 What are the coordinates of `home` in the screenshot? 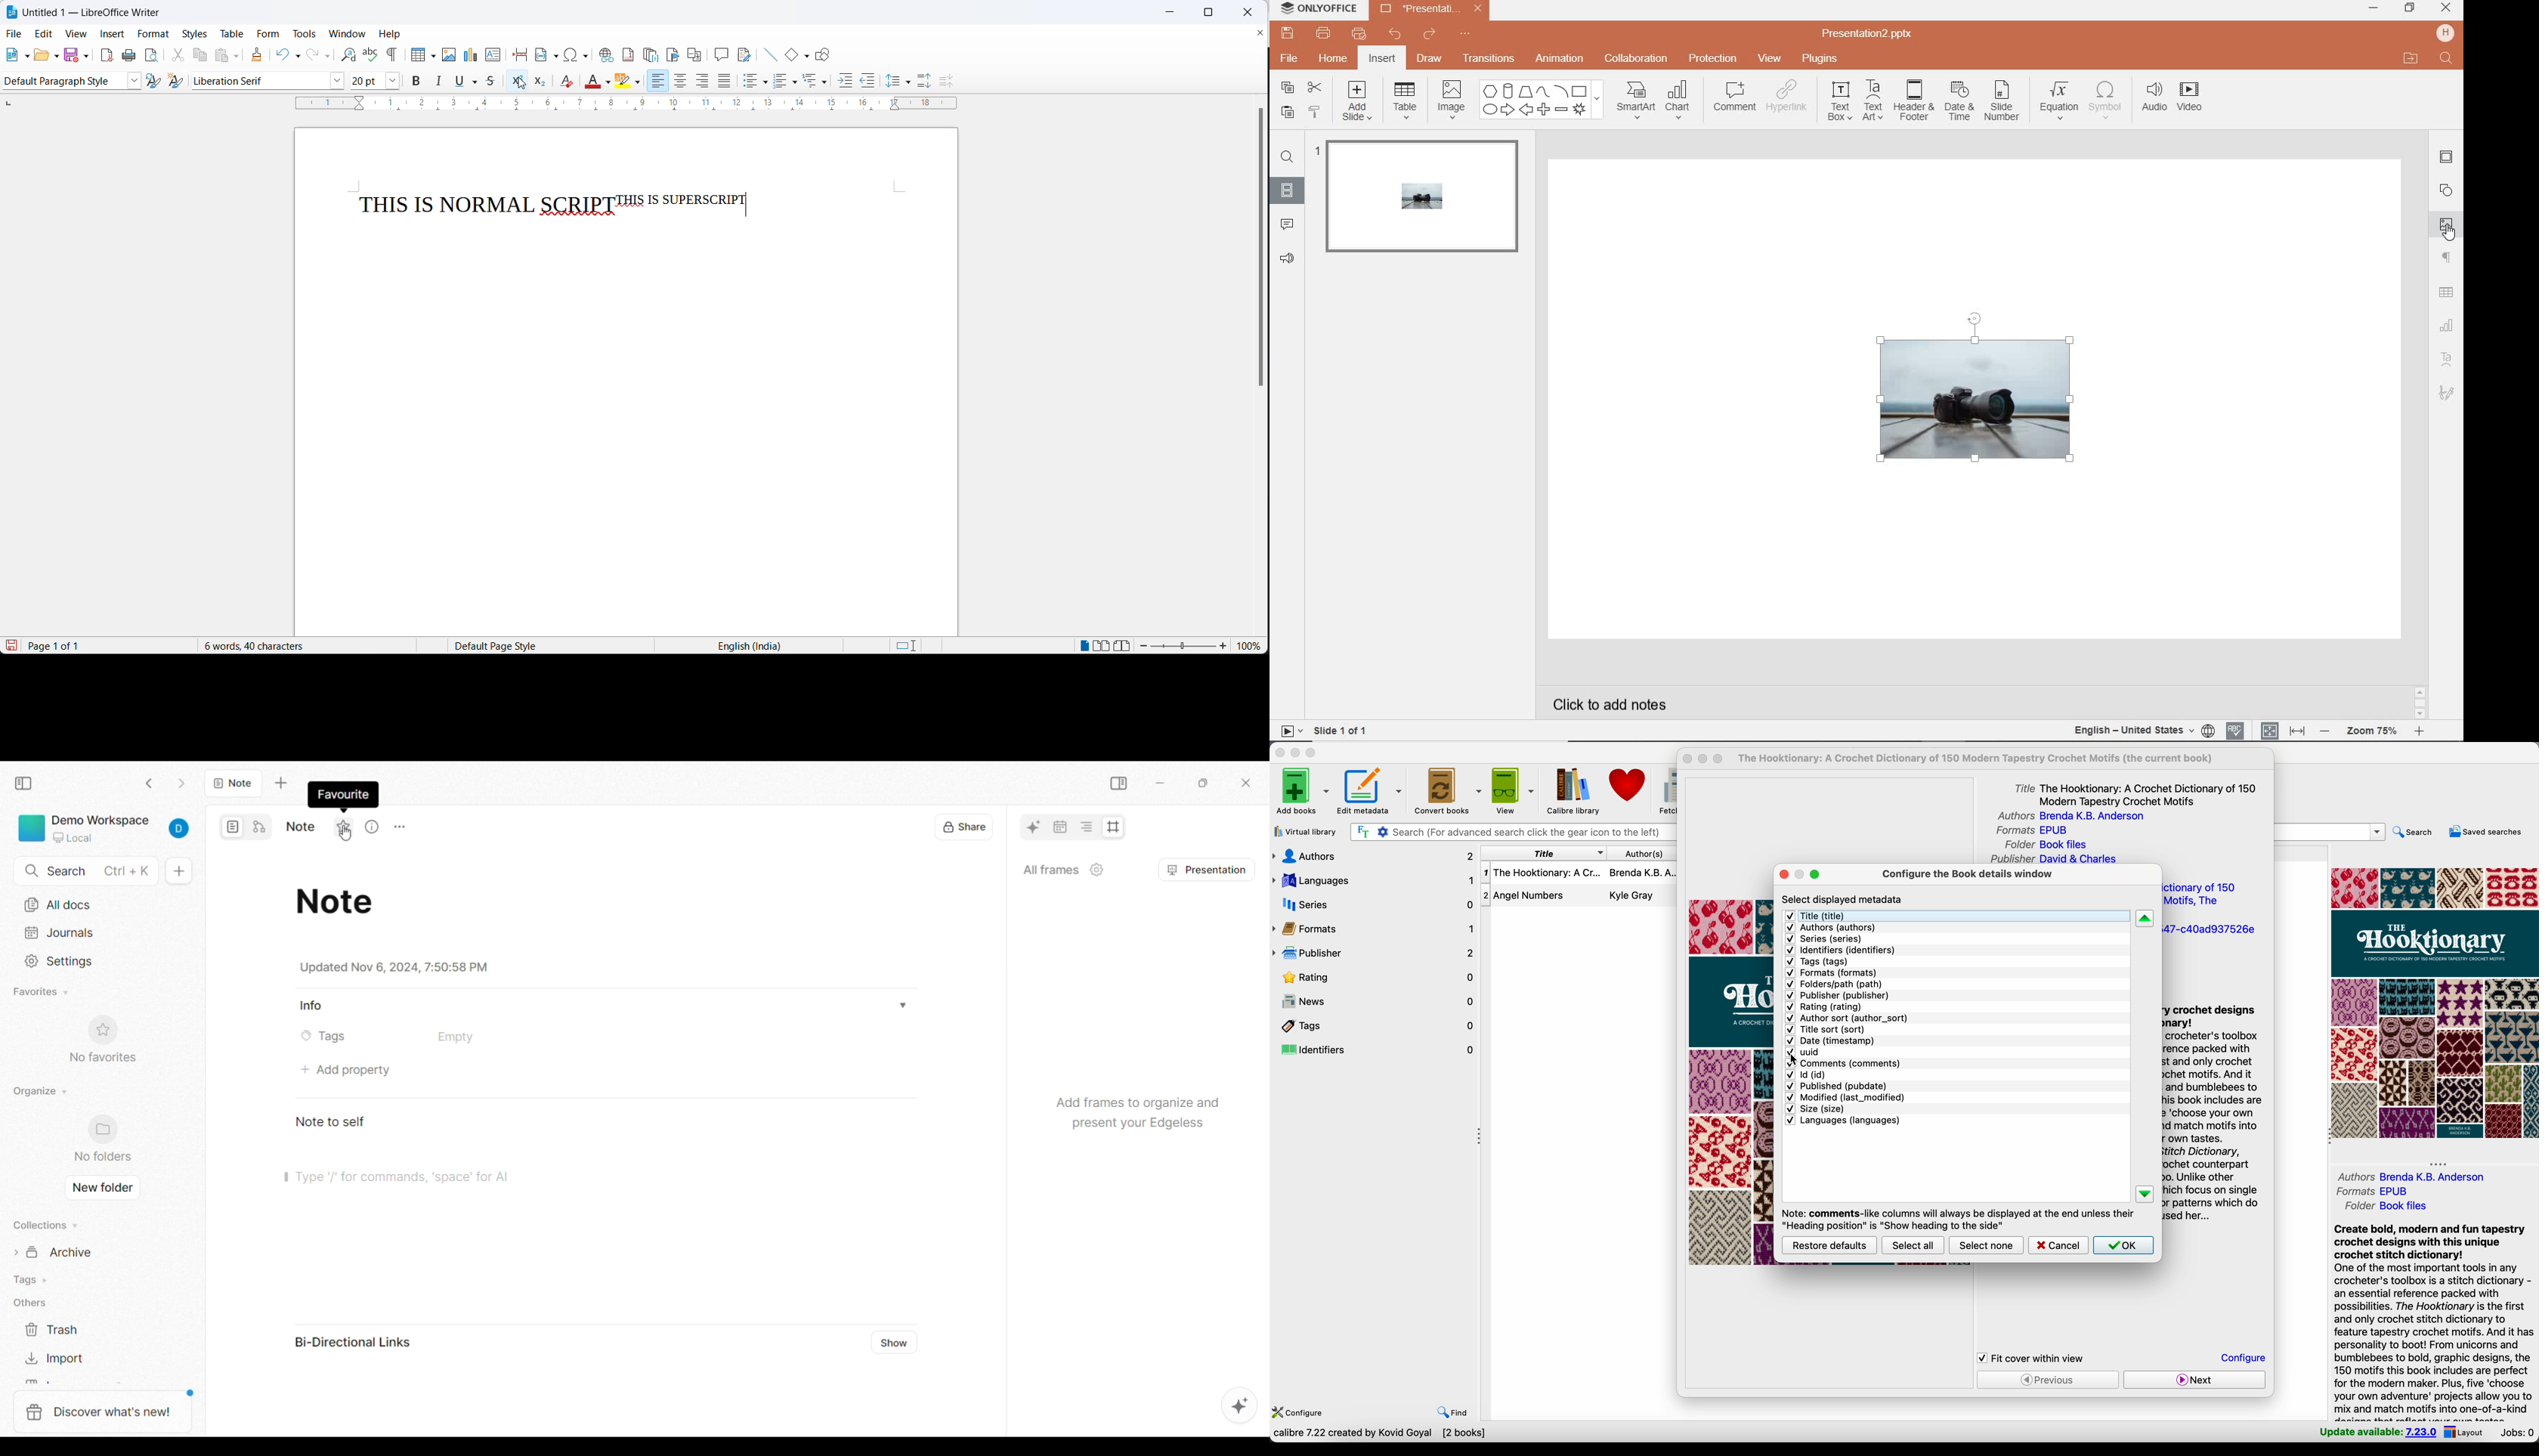 It's located at (1334, 58).